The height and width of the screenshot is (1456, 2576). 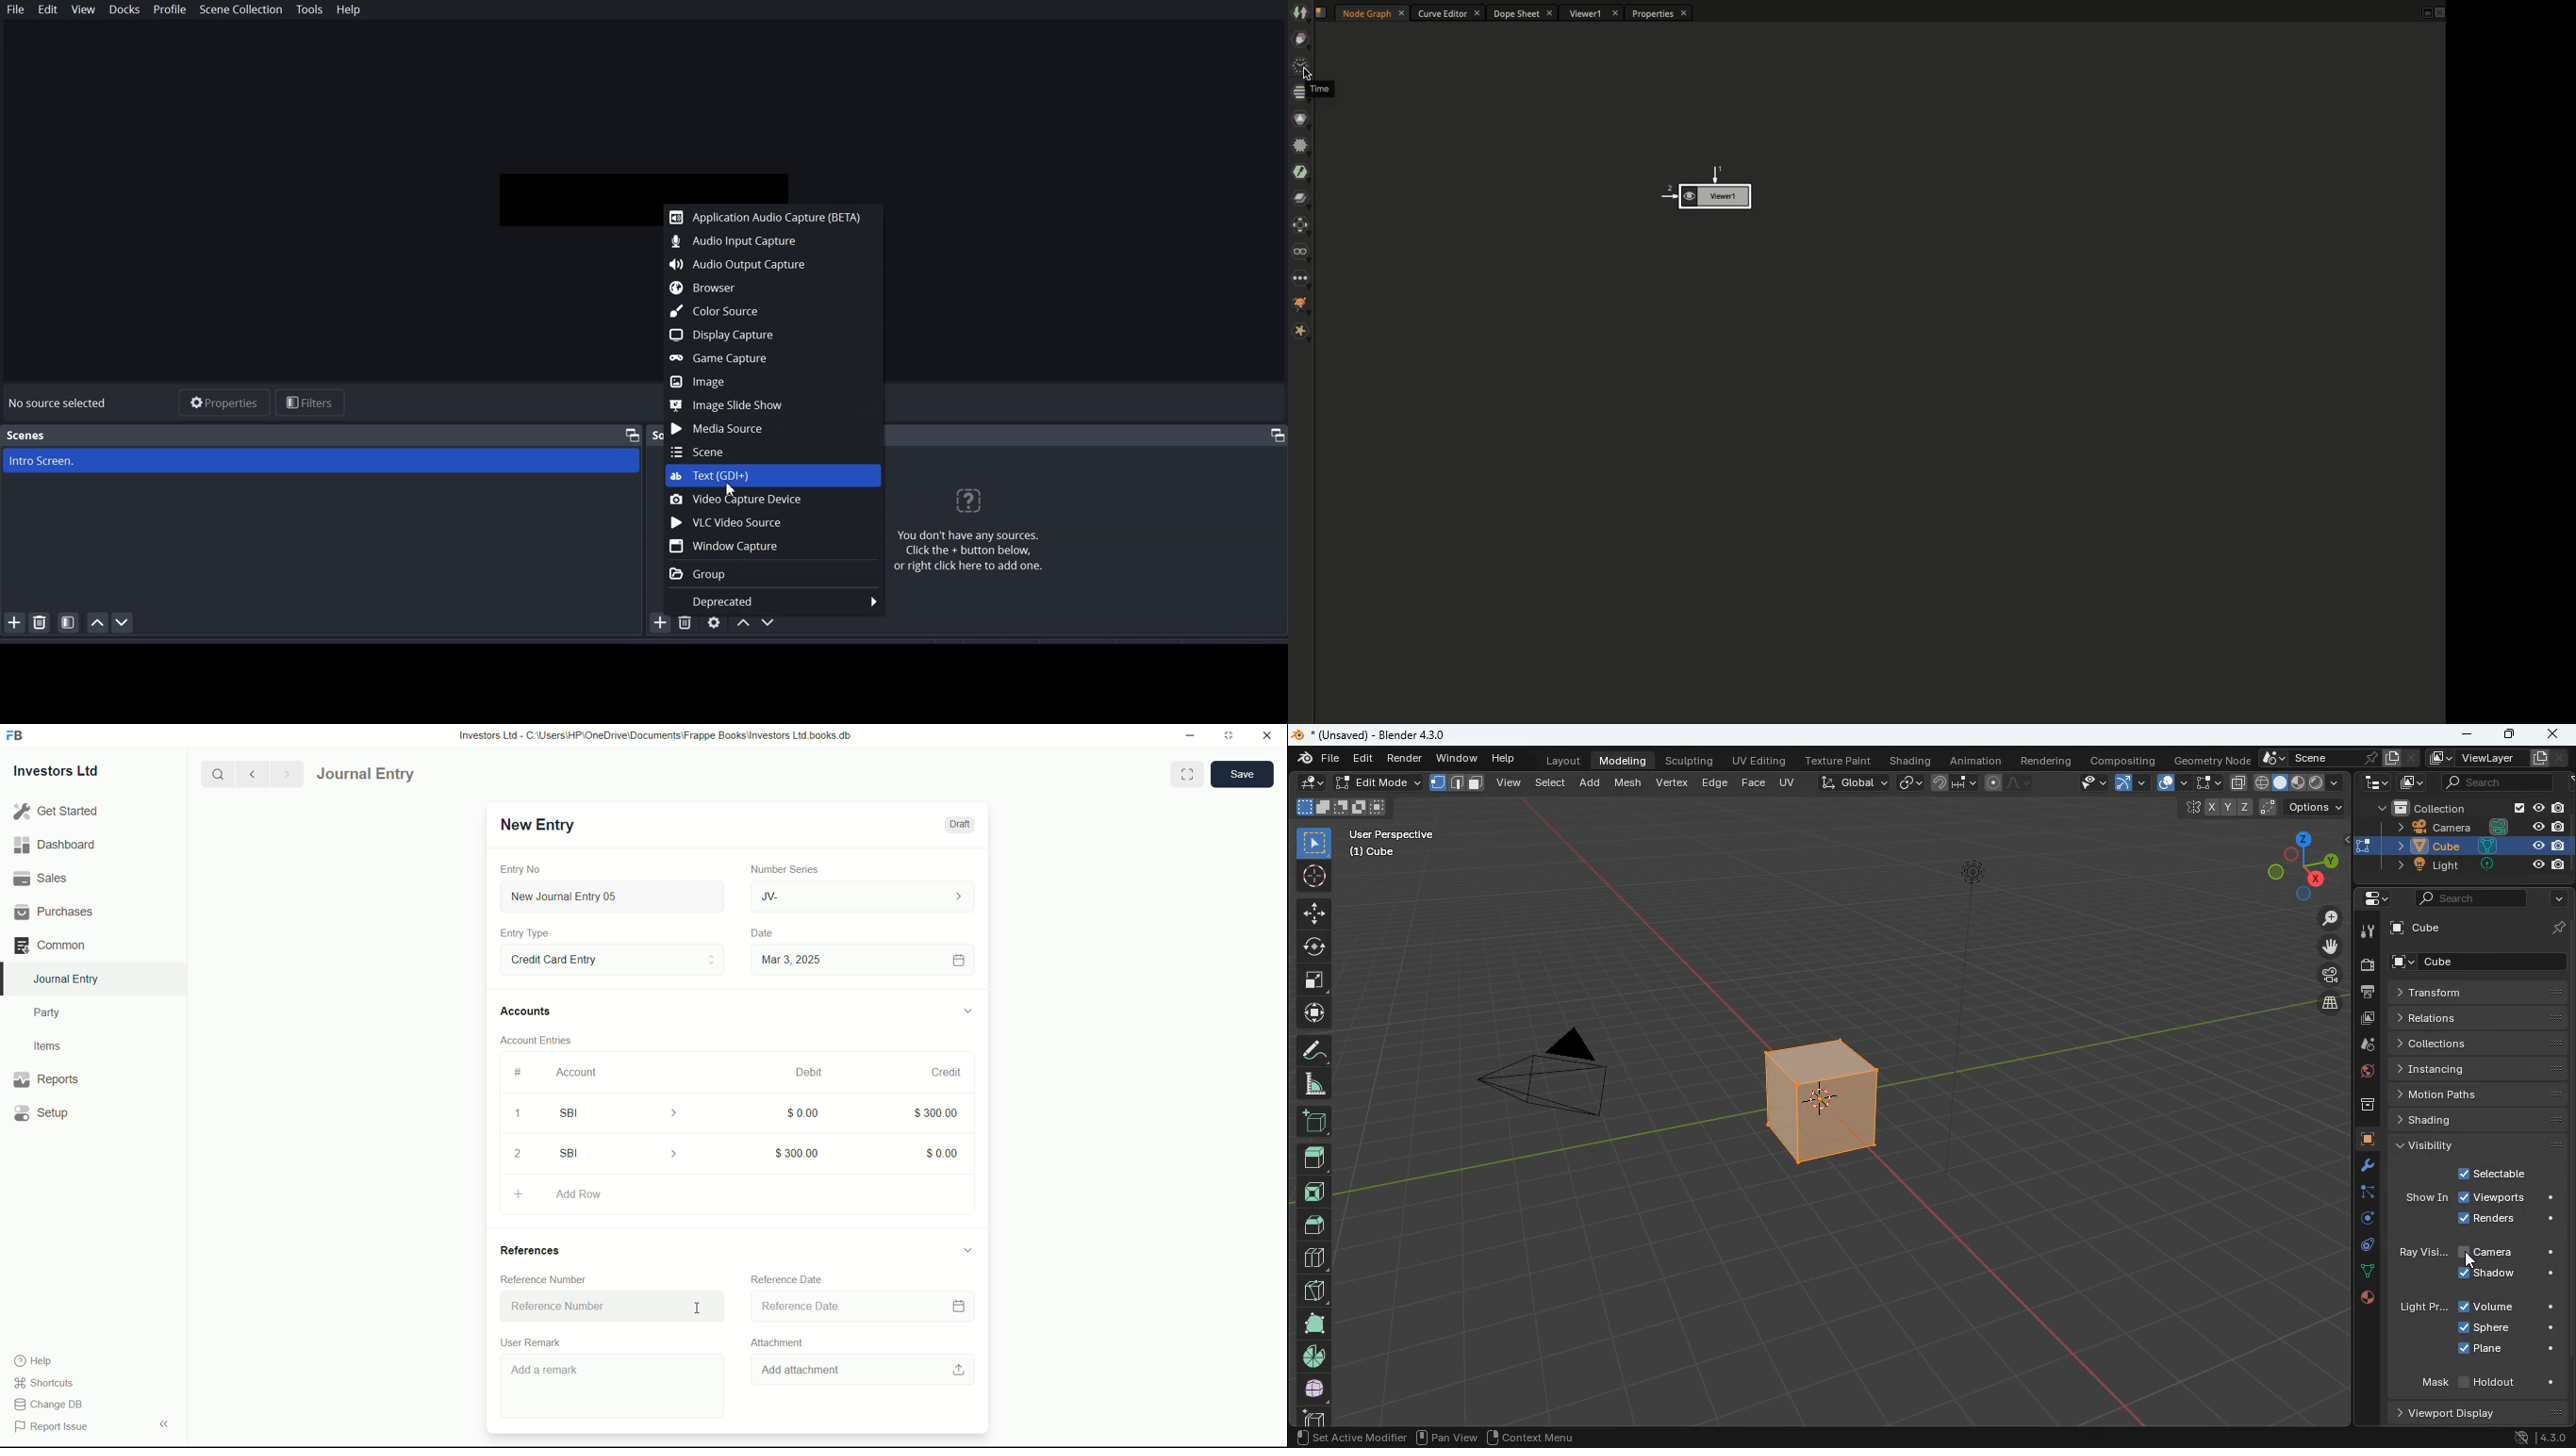 What do you see at coordinates (552, 1279) in the screenshot?
I see `Reference Number` at bounding box center [552, 1279].